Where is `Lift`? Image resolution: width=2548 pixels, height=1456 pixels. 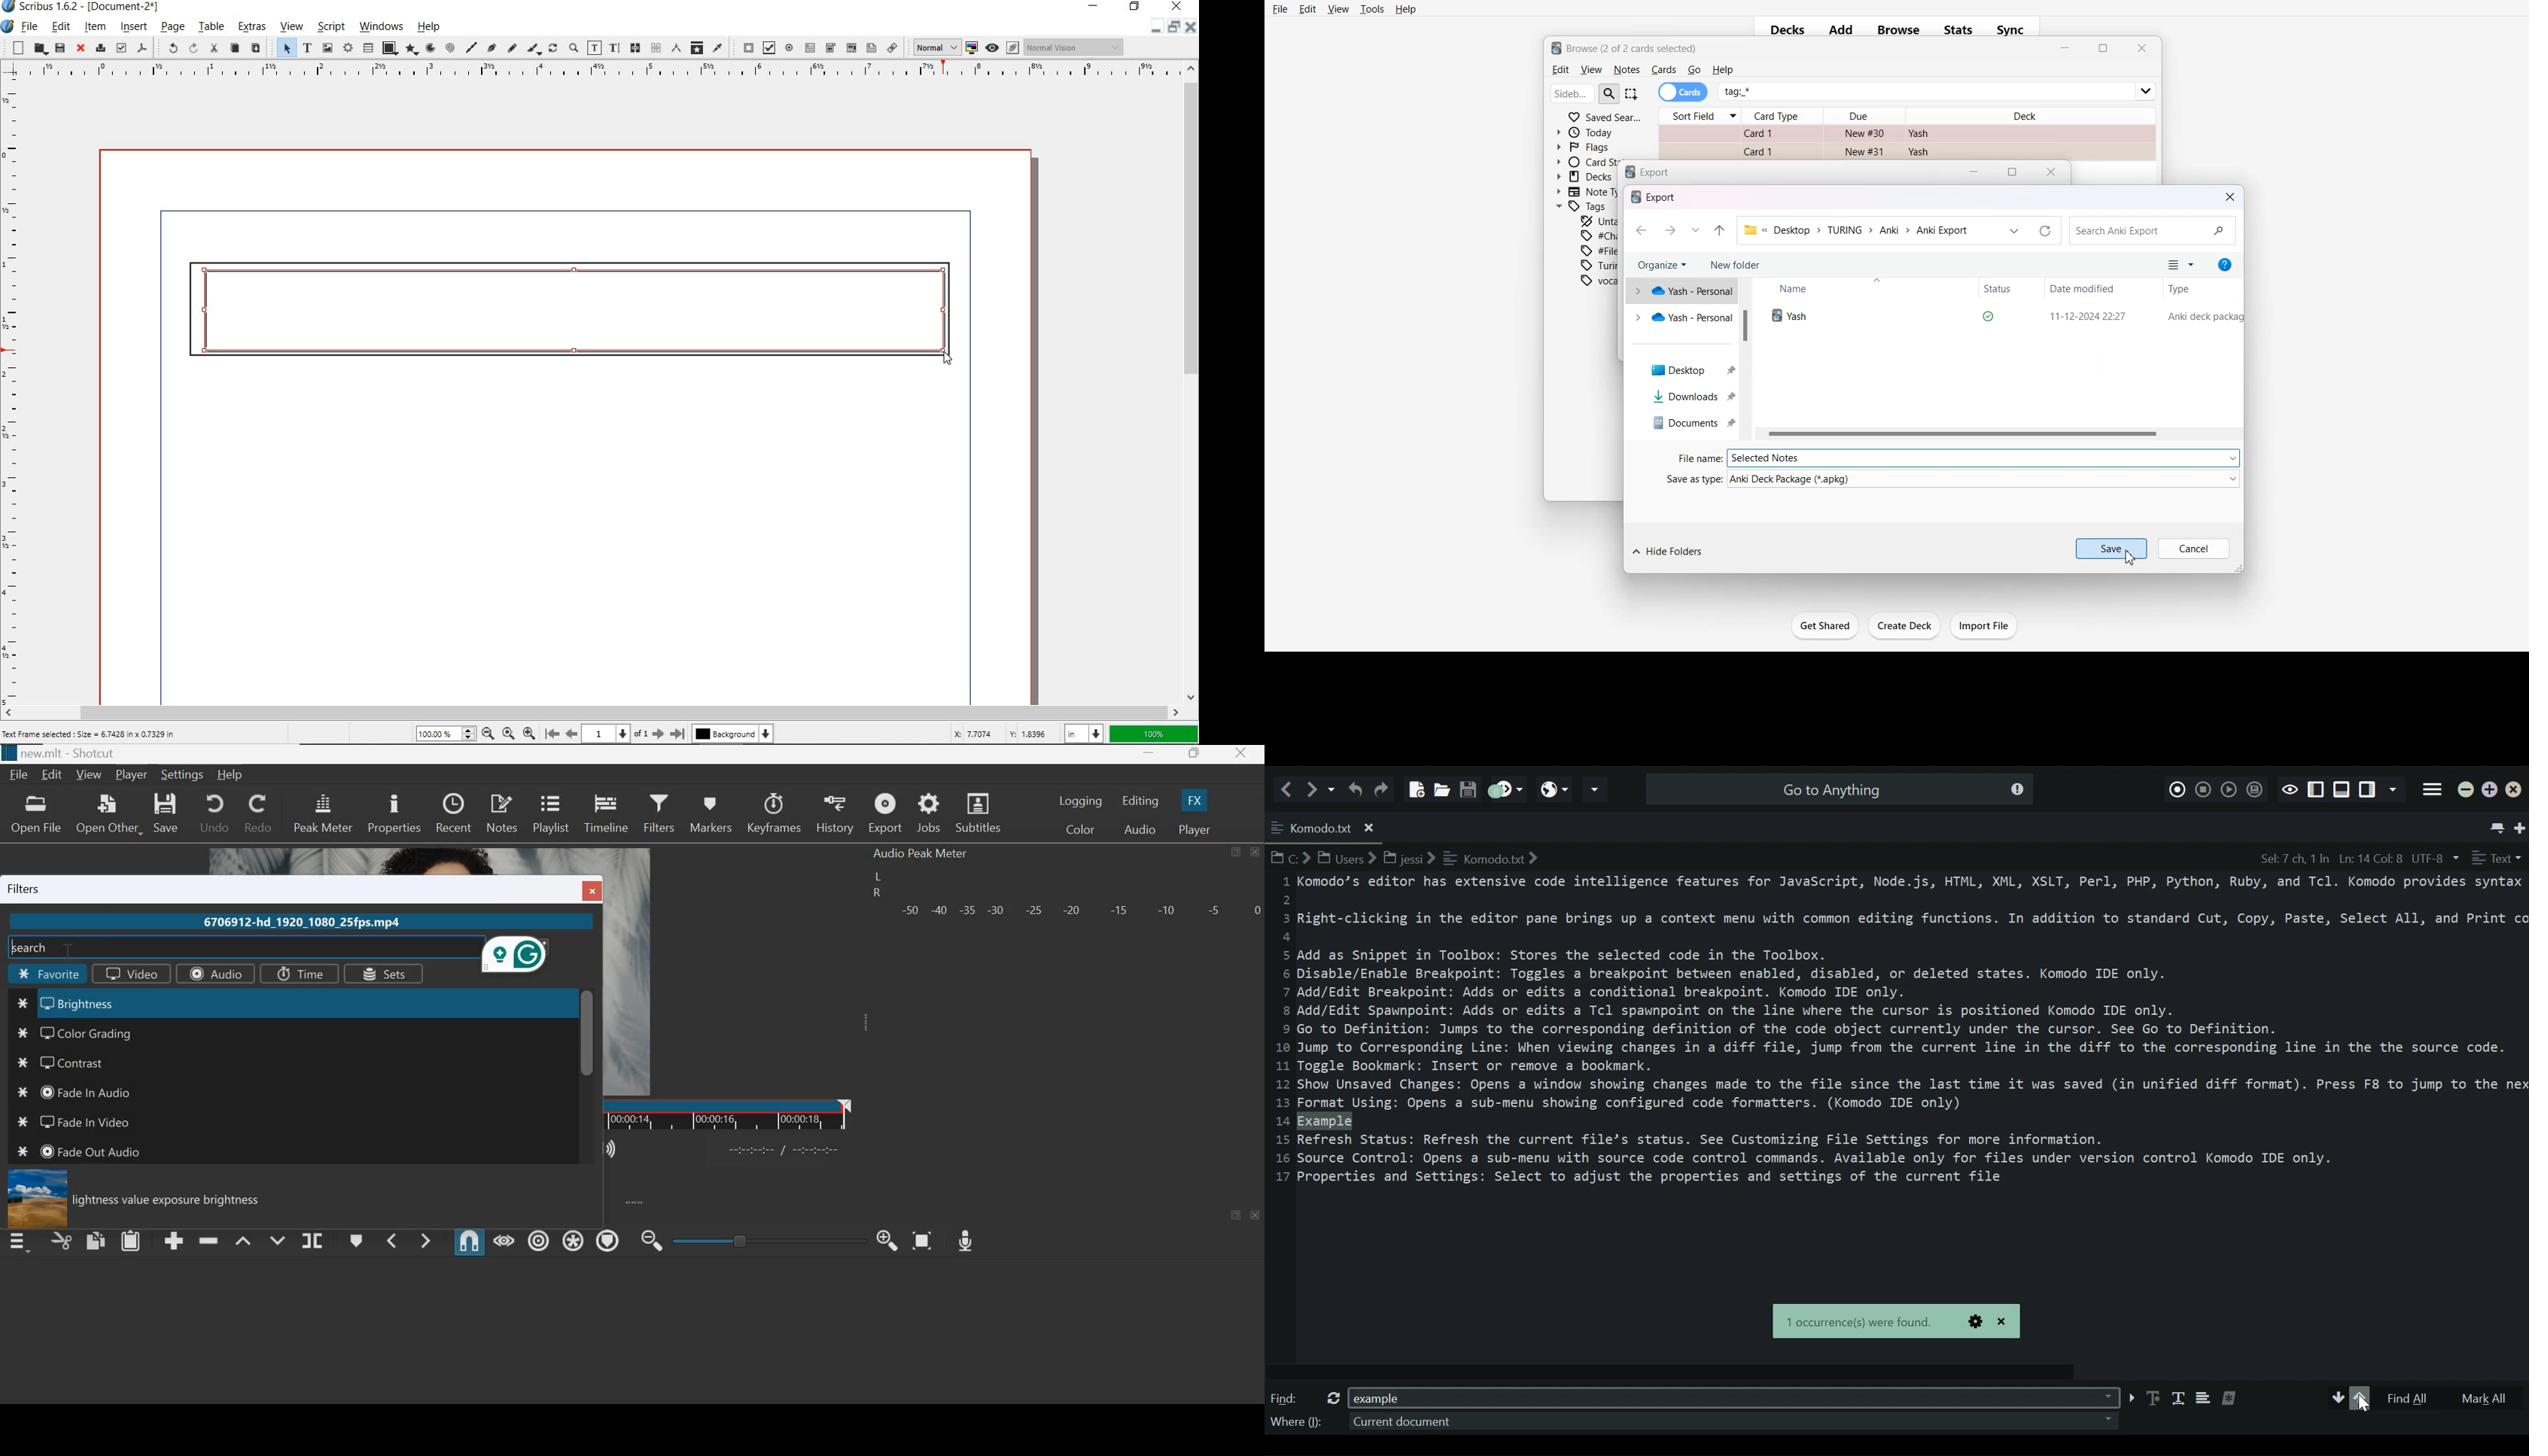
Lift is located at coordinates (243, 1241).